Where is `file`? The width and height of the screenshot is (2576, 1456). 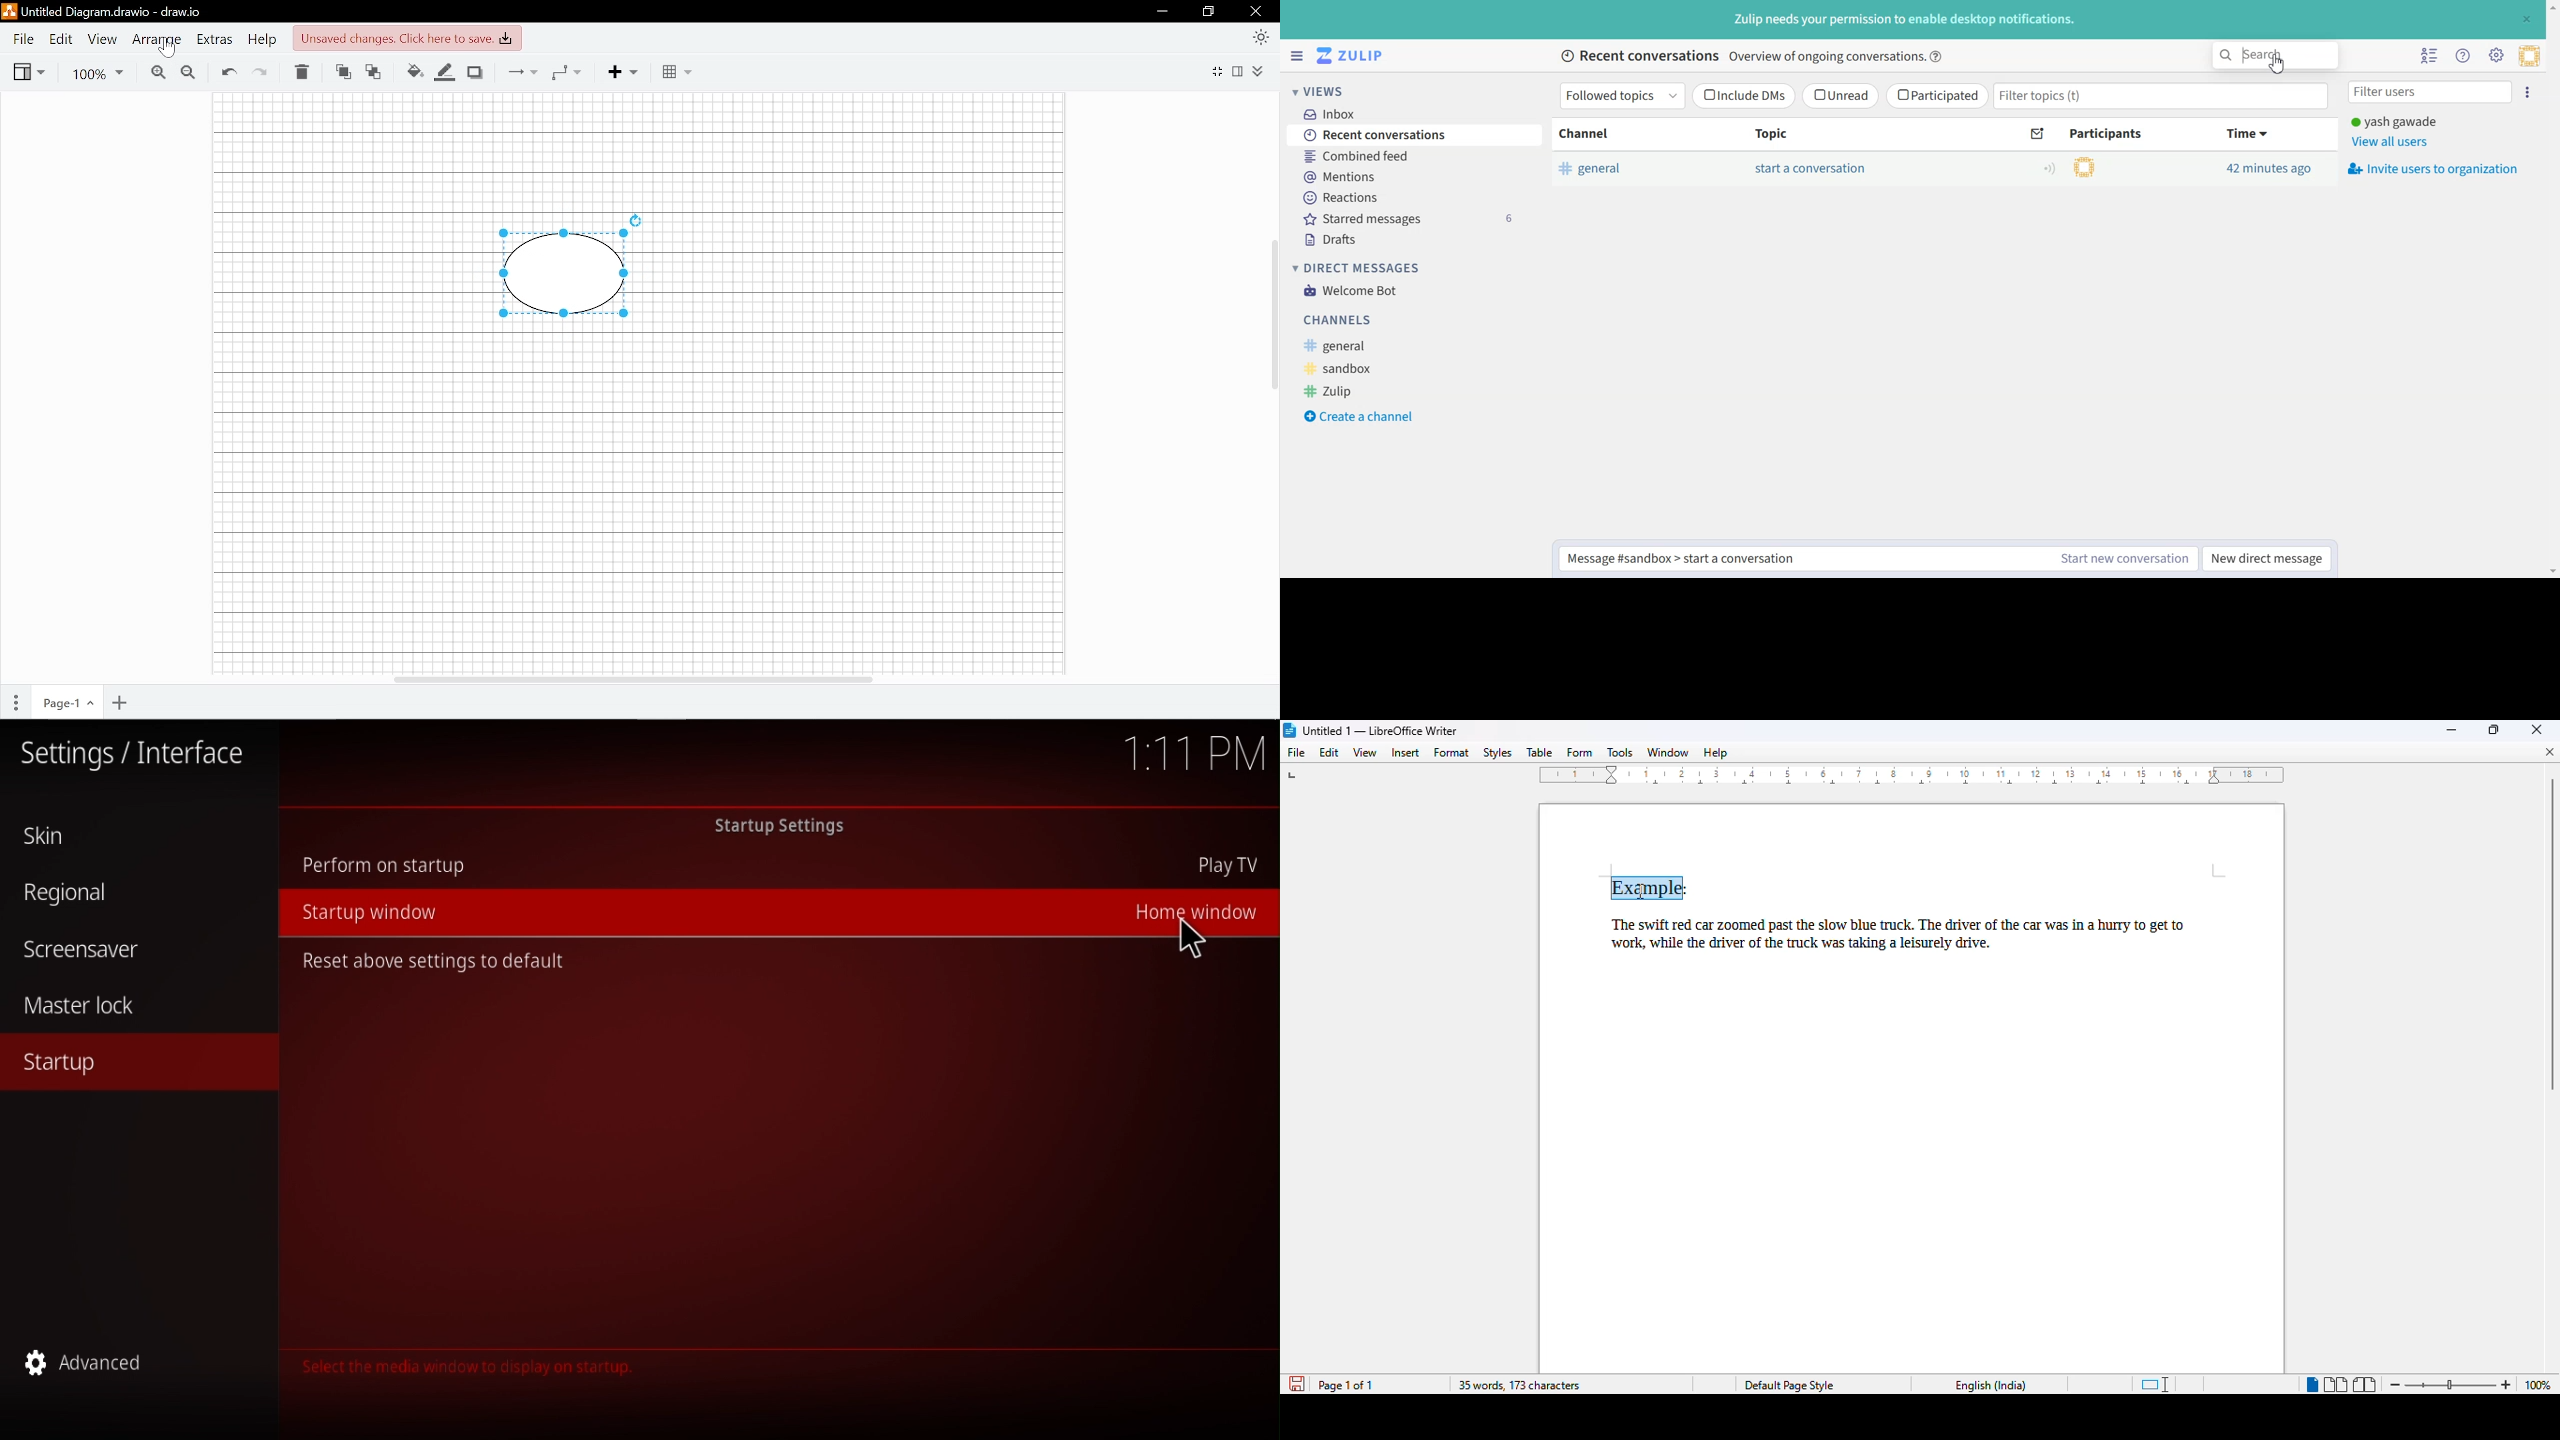 file is located at coordinates (1297, 753).